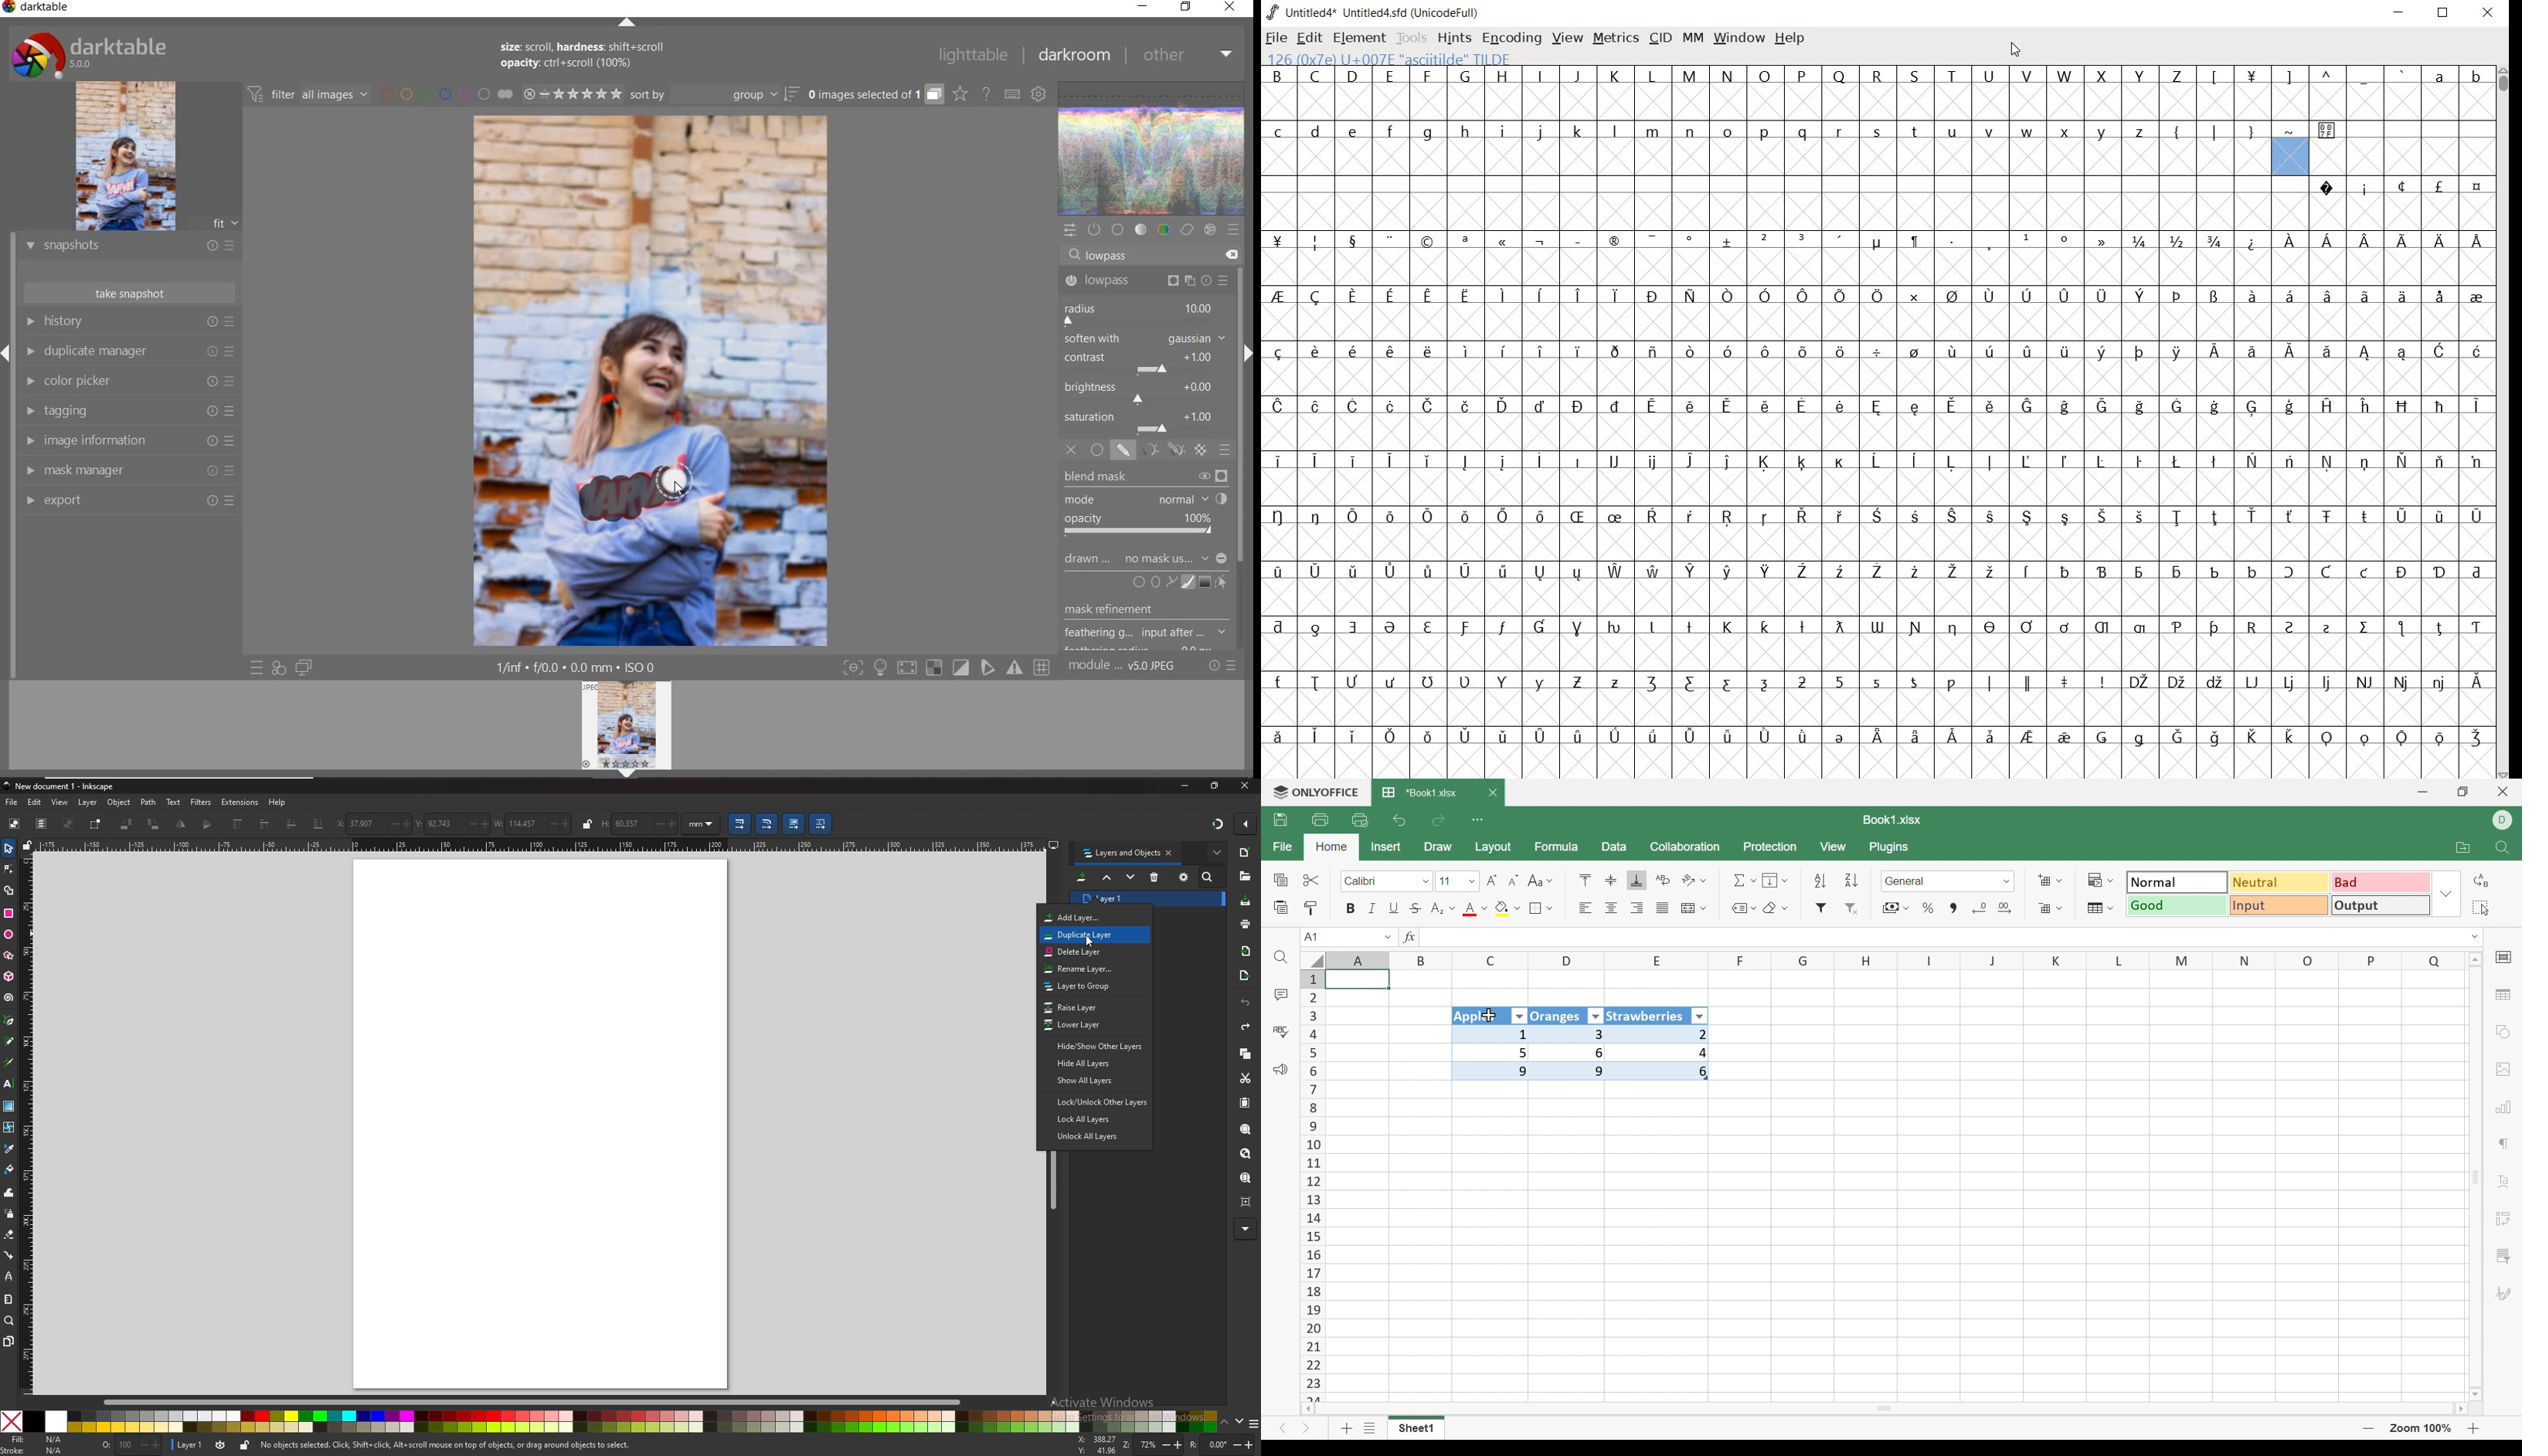  I want to click on Drop down, so click(1384, 937).